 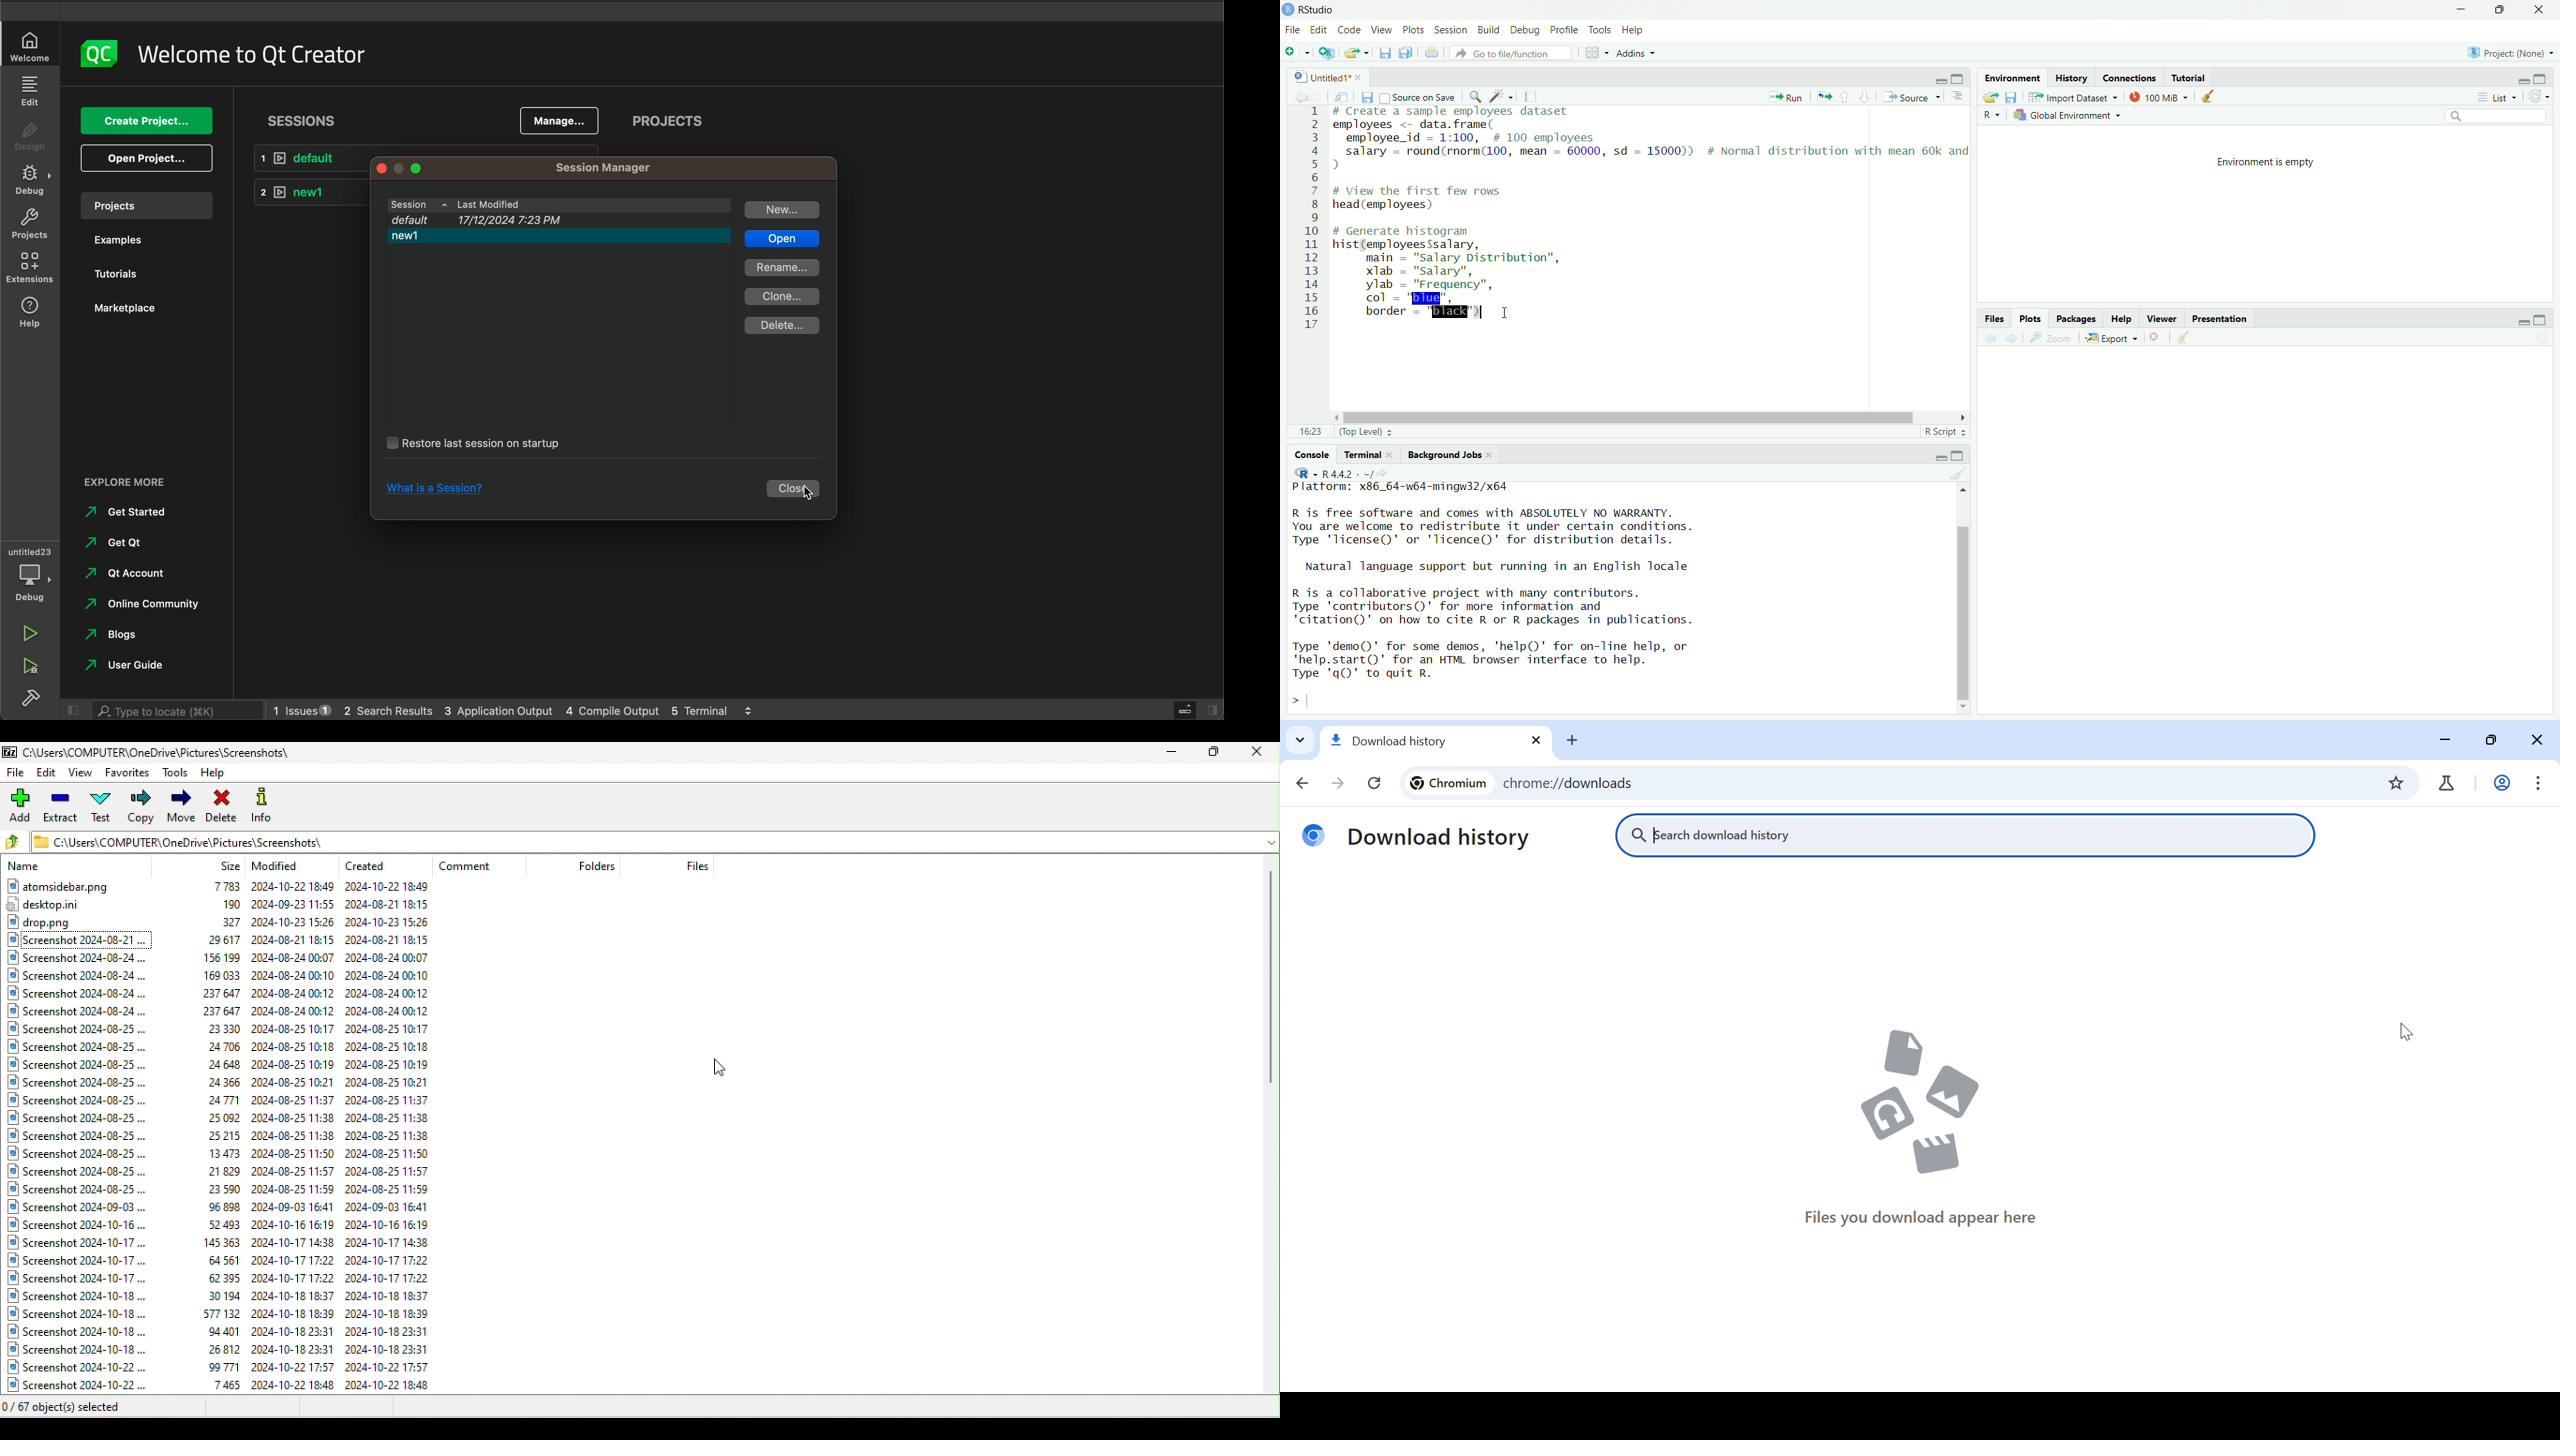 I want to click on down, so click(x=1865, y=96).